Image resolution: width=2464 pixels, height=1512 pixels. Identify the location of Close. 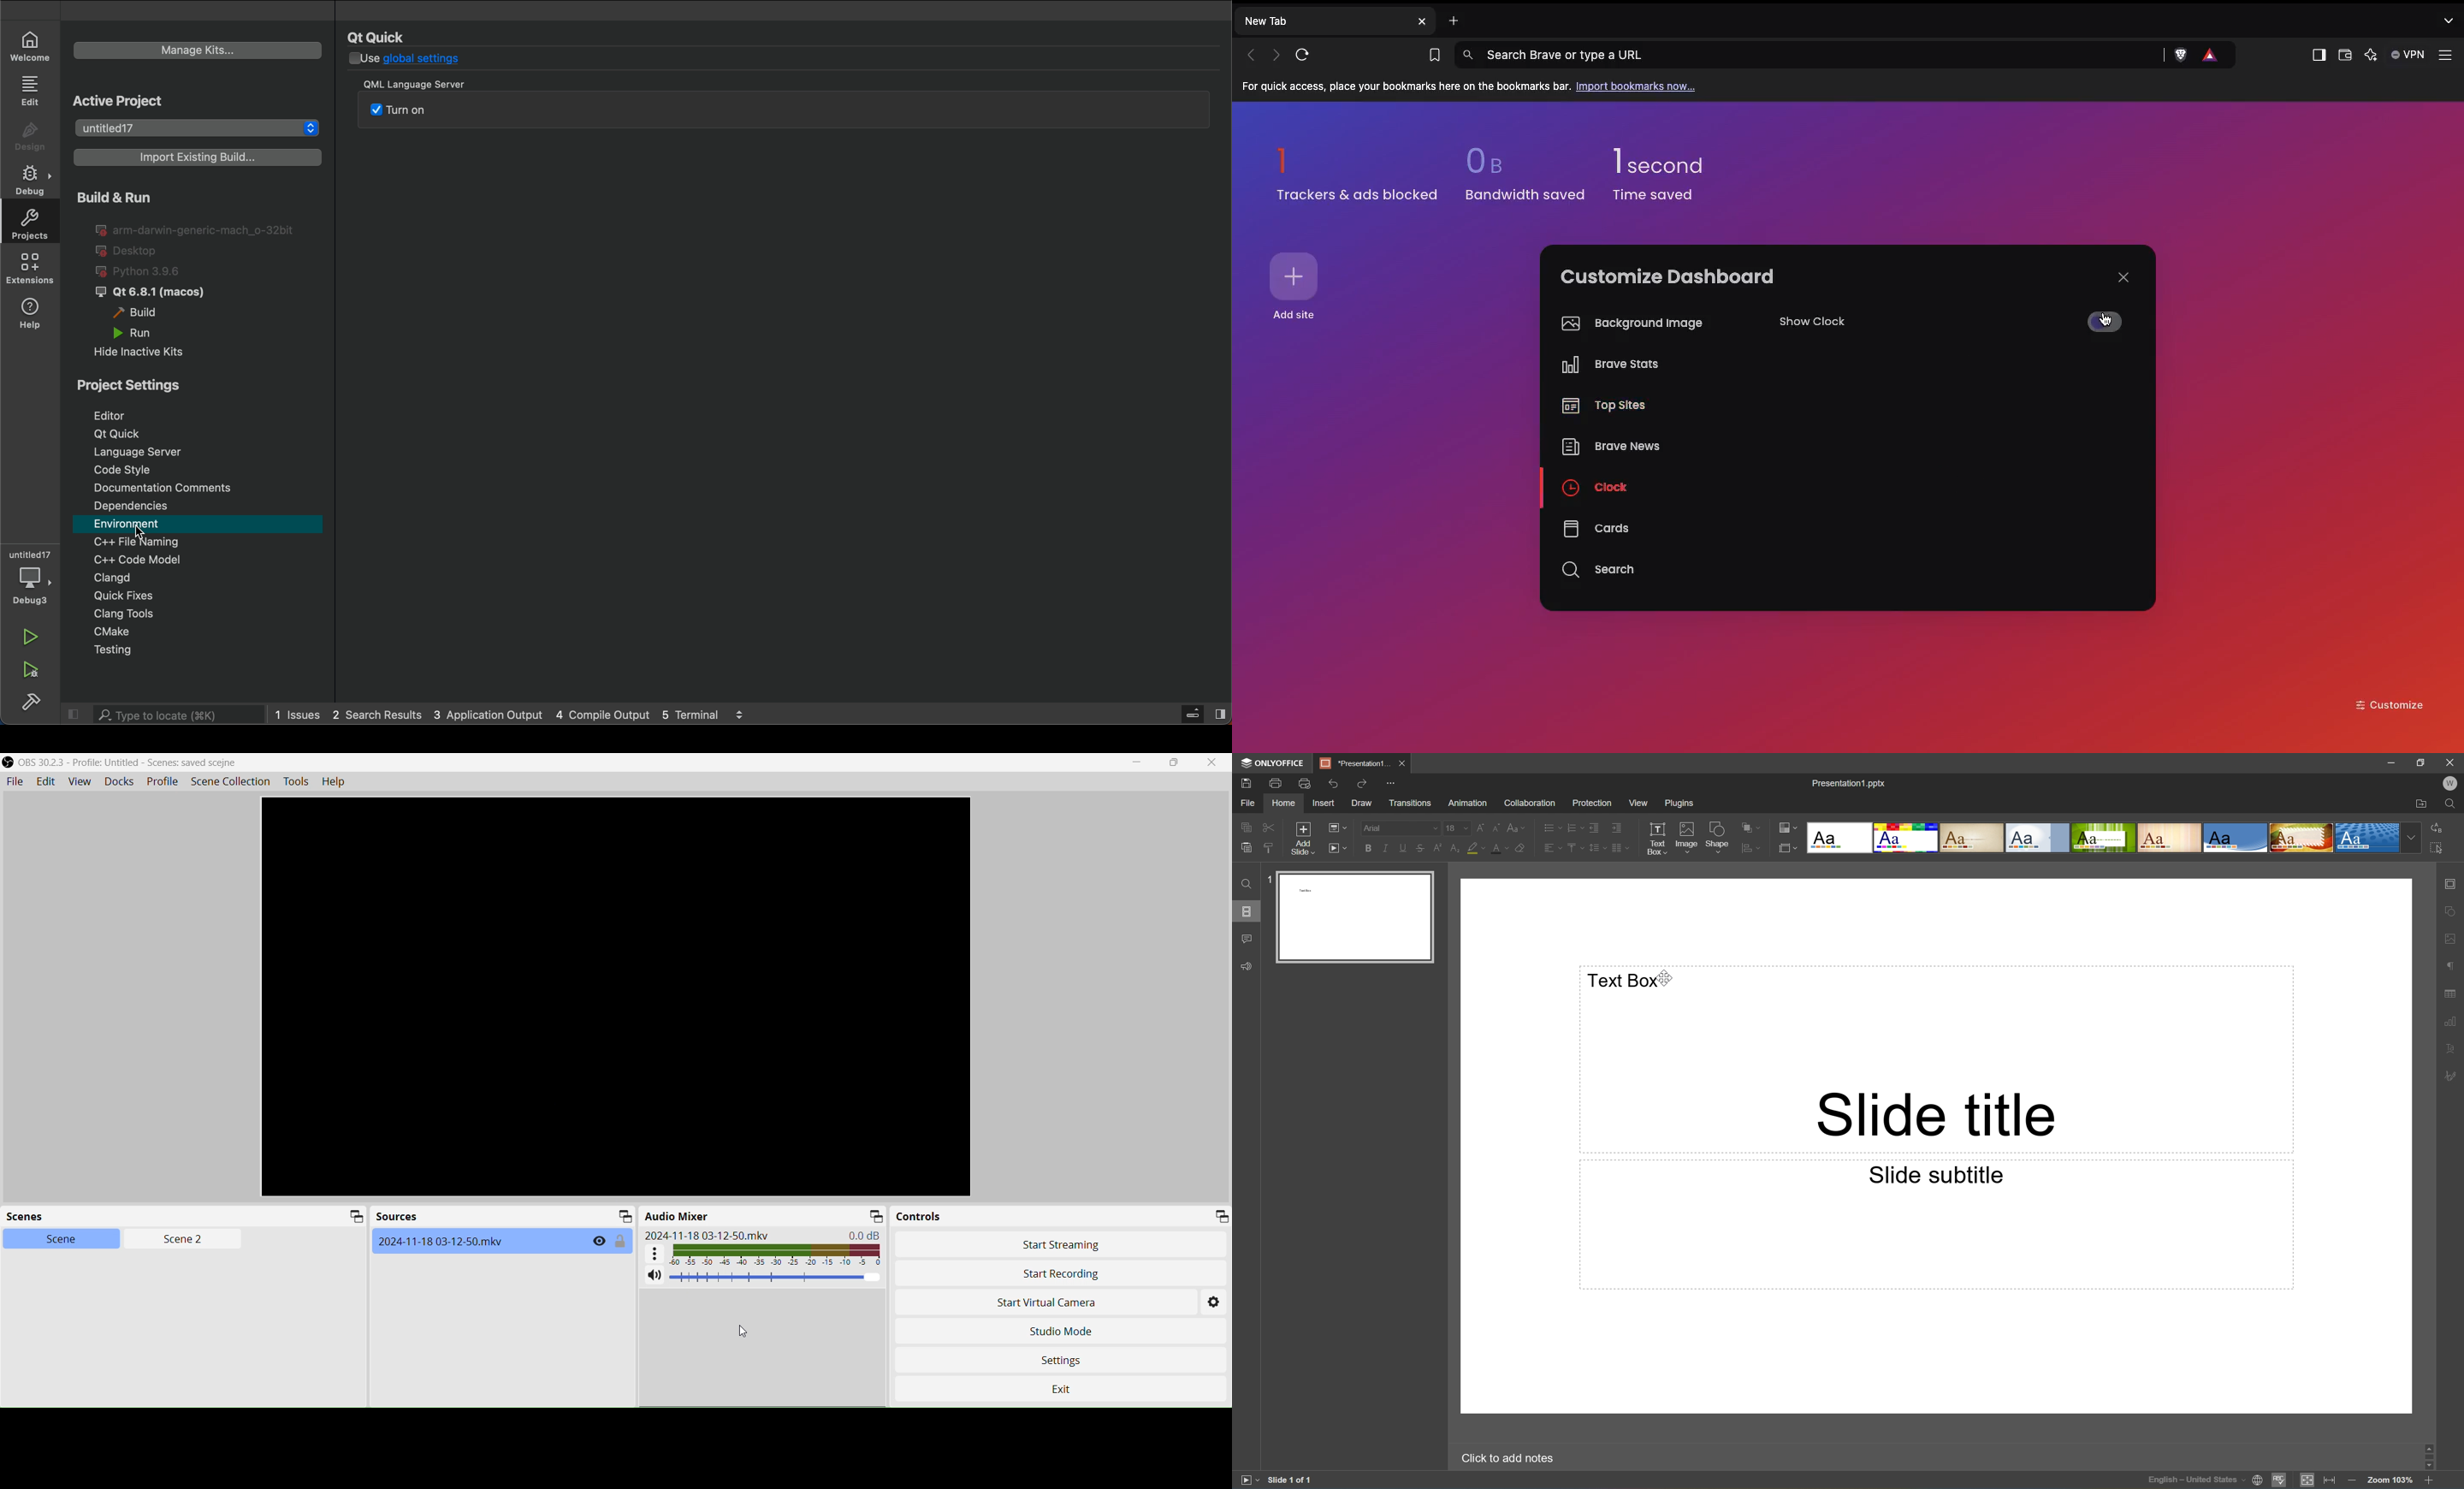
(2452, 762).